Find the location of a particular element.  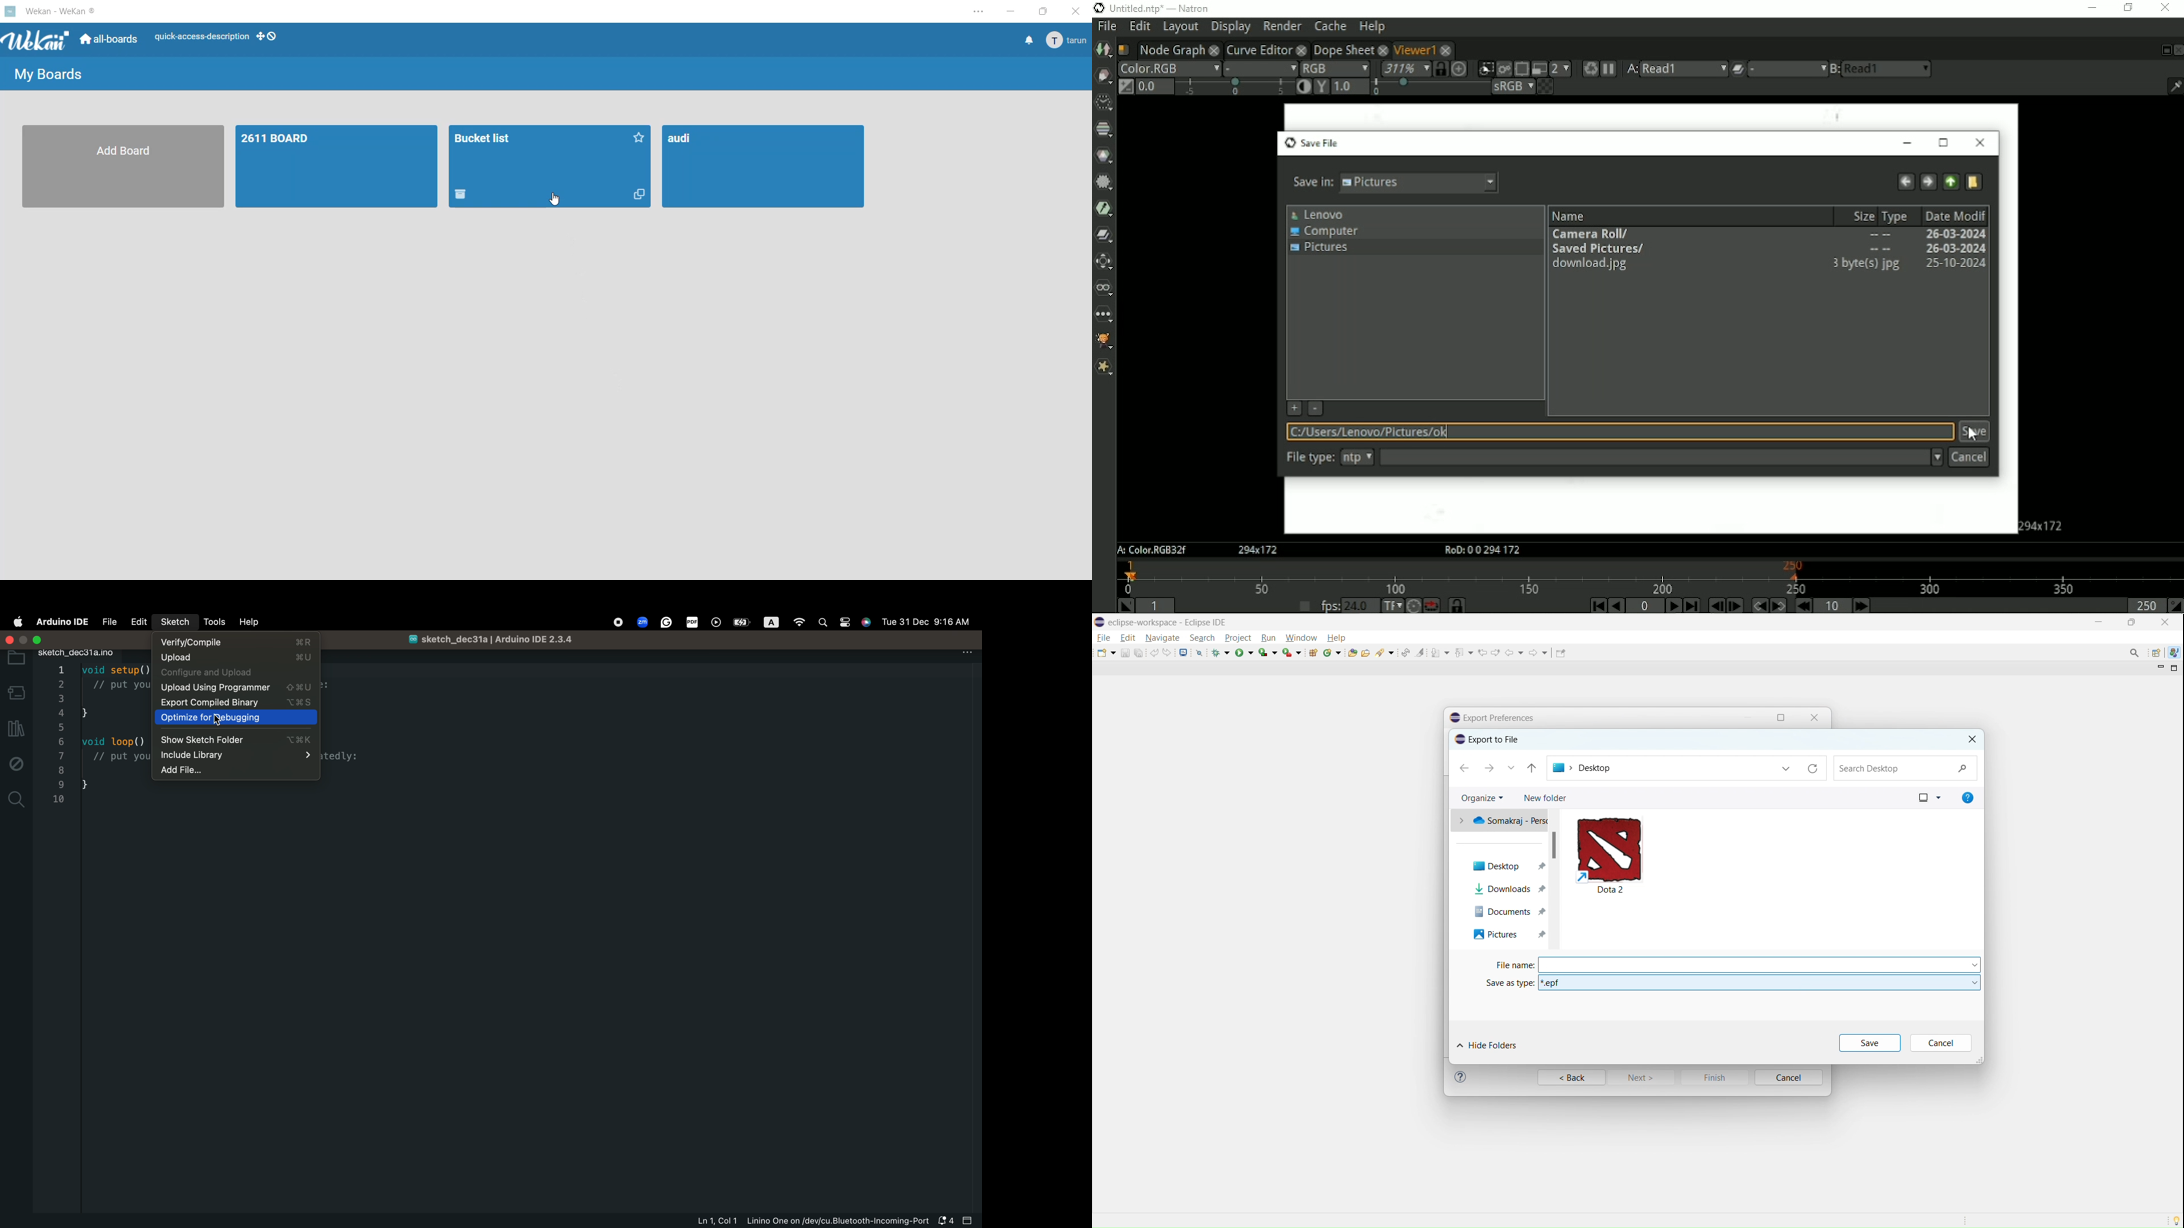

2611 BOARD is located at coordinates (338, 168).